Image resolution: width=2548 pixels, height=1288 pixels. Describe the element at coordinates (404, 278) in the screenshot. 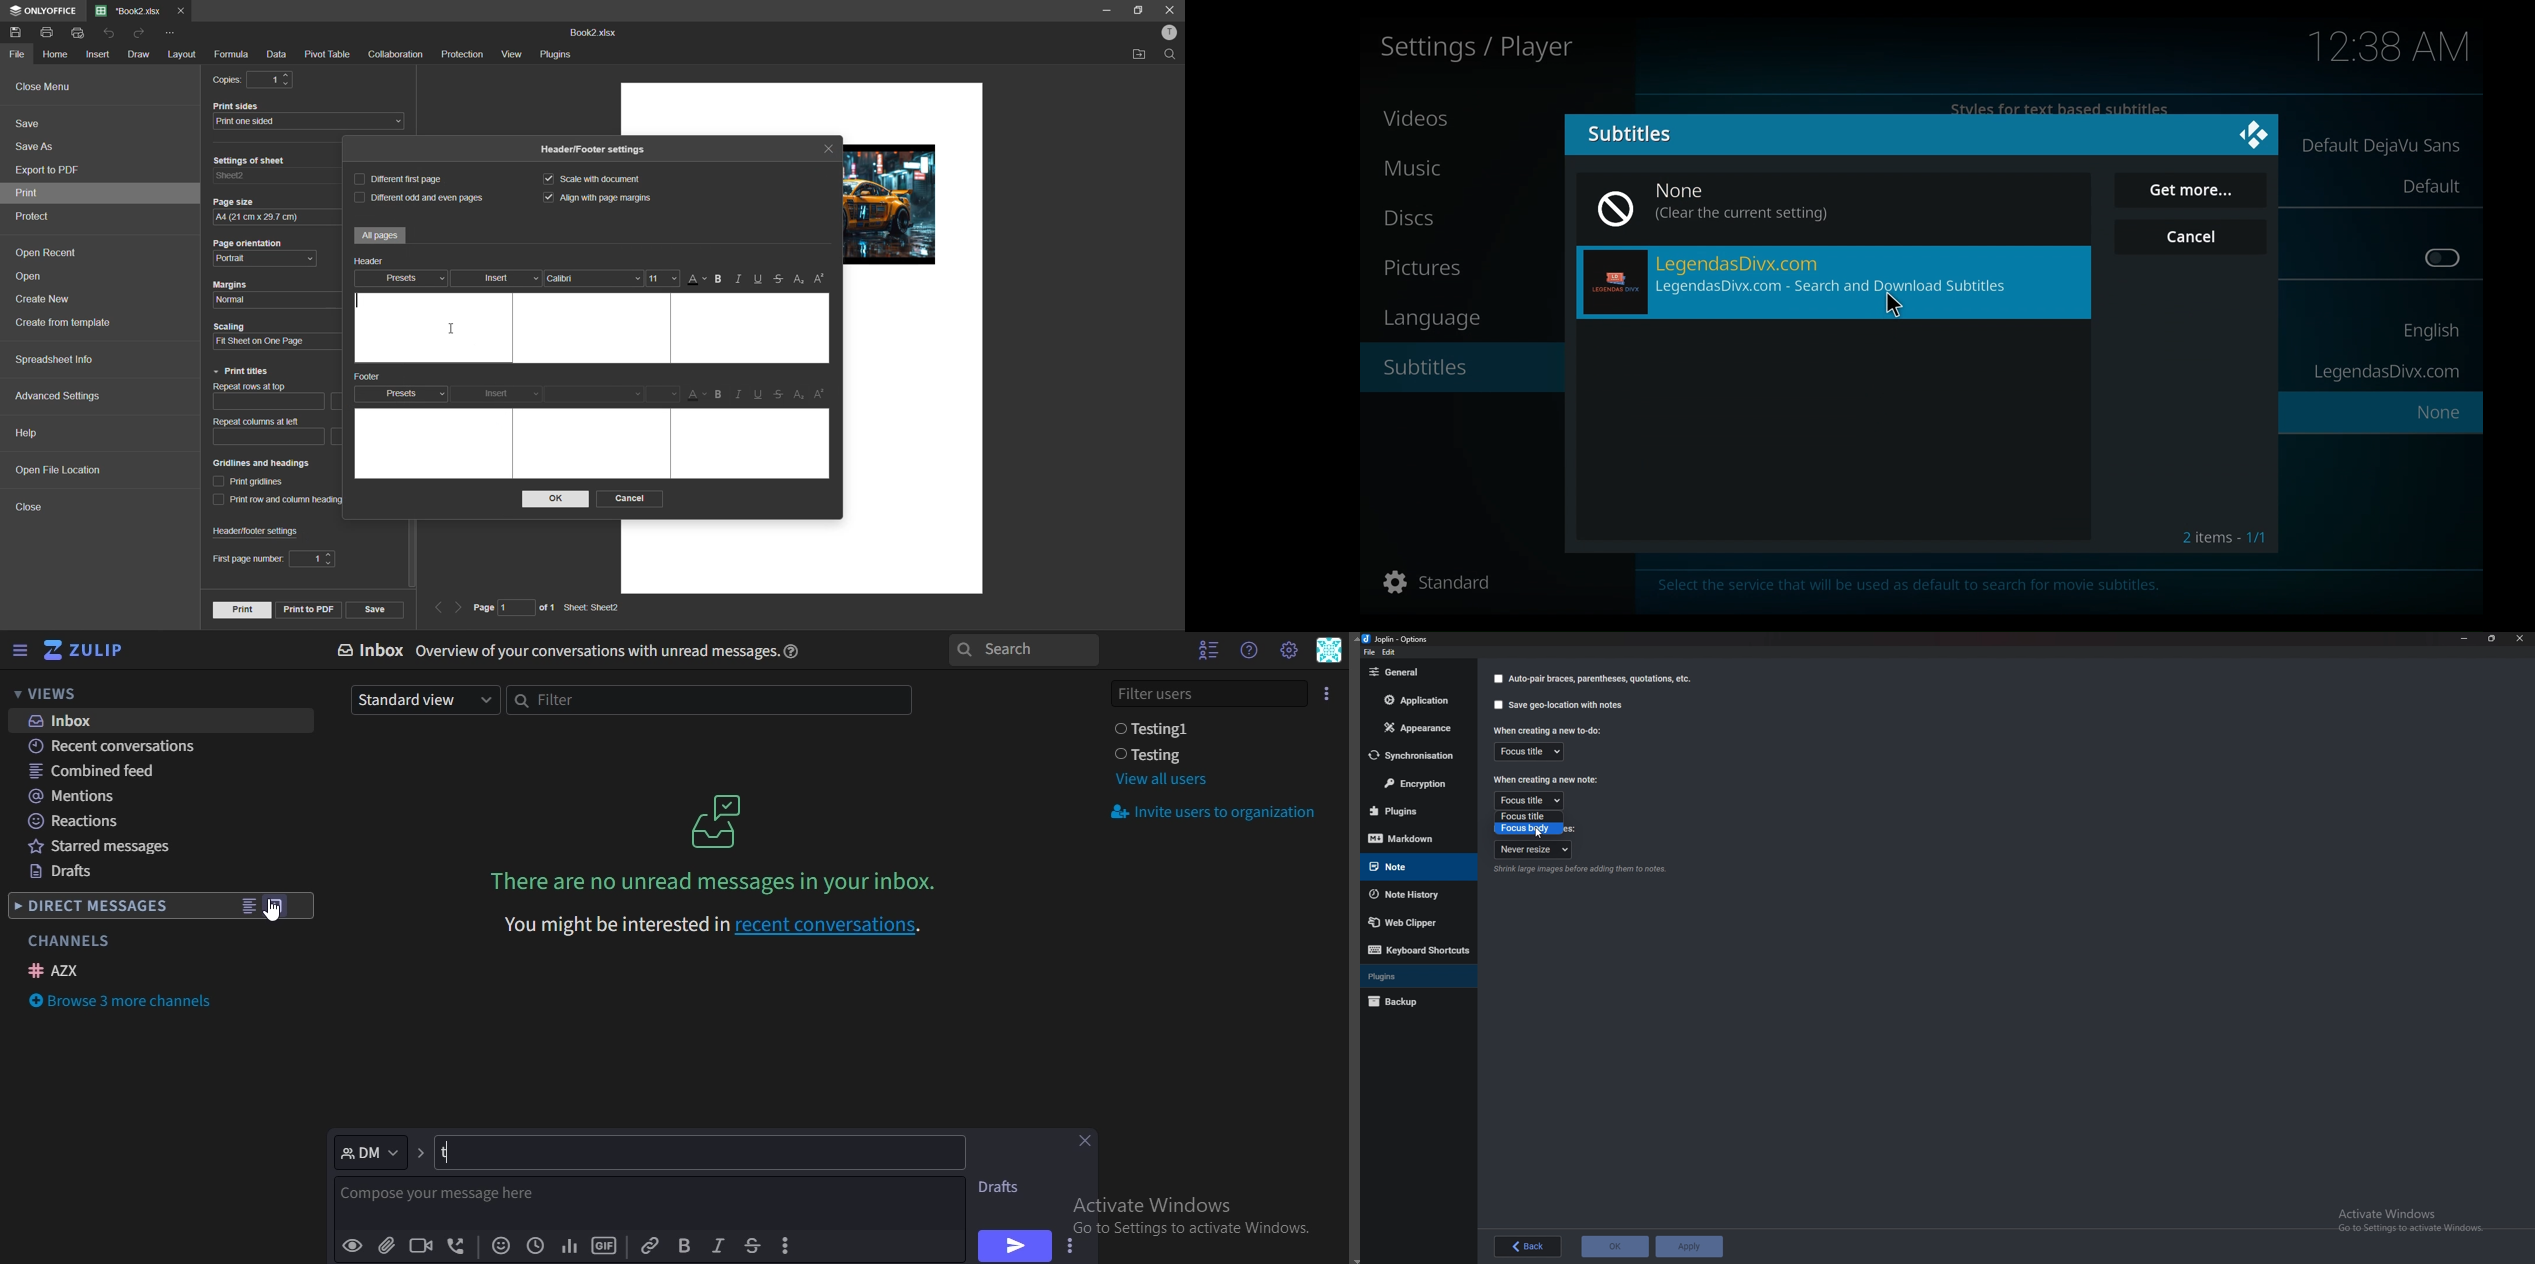

I see `presets` at that location.